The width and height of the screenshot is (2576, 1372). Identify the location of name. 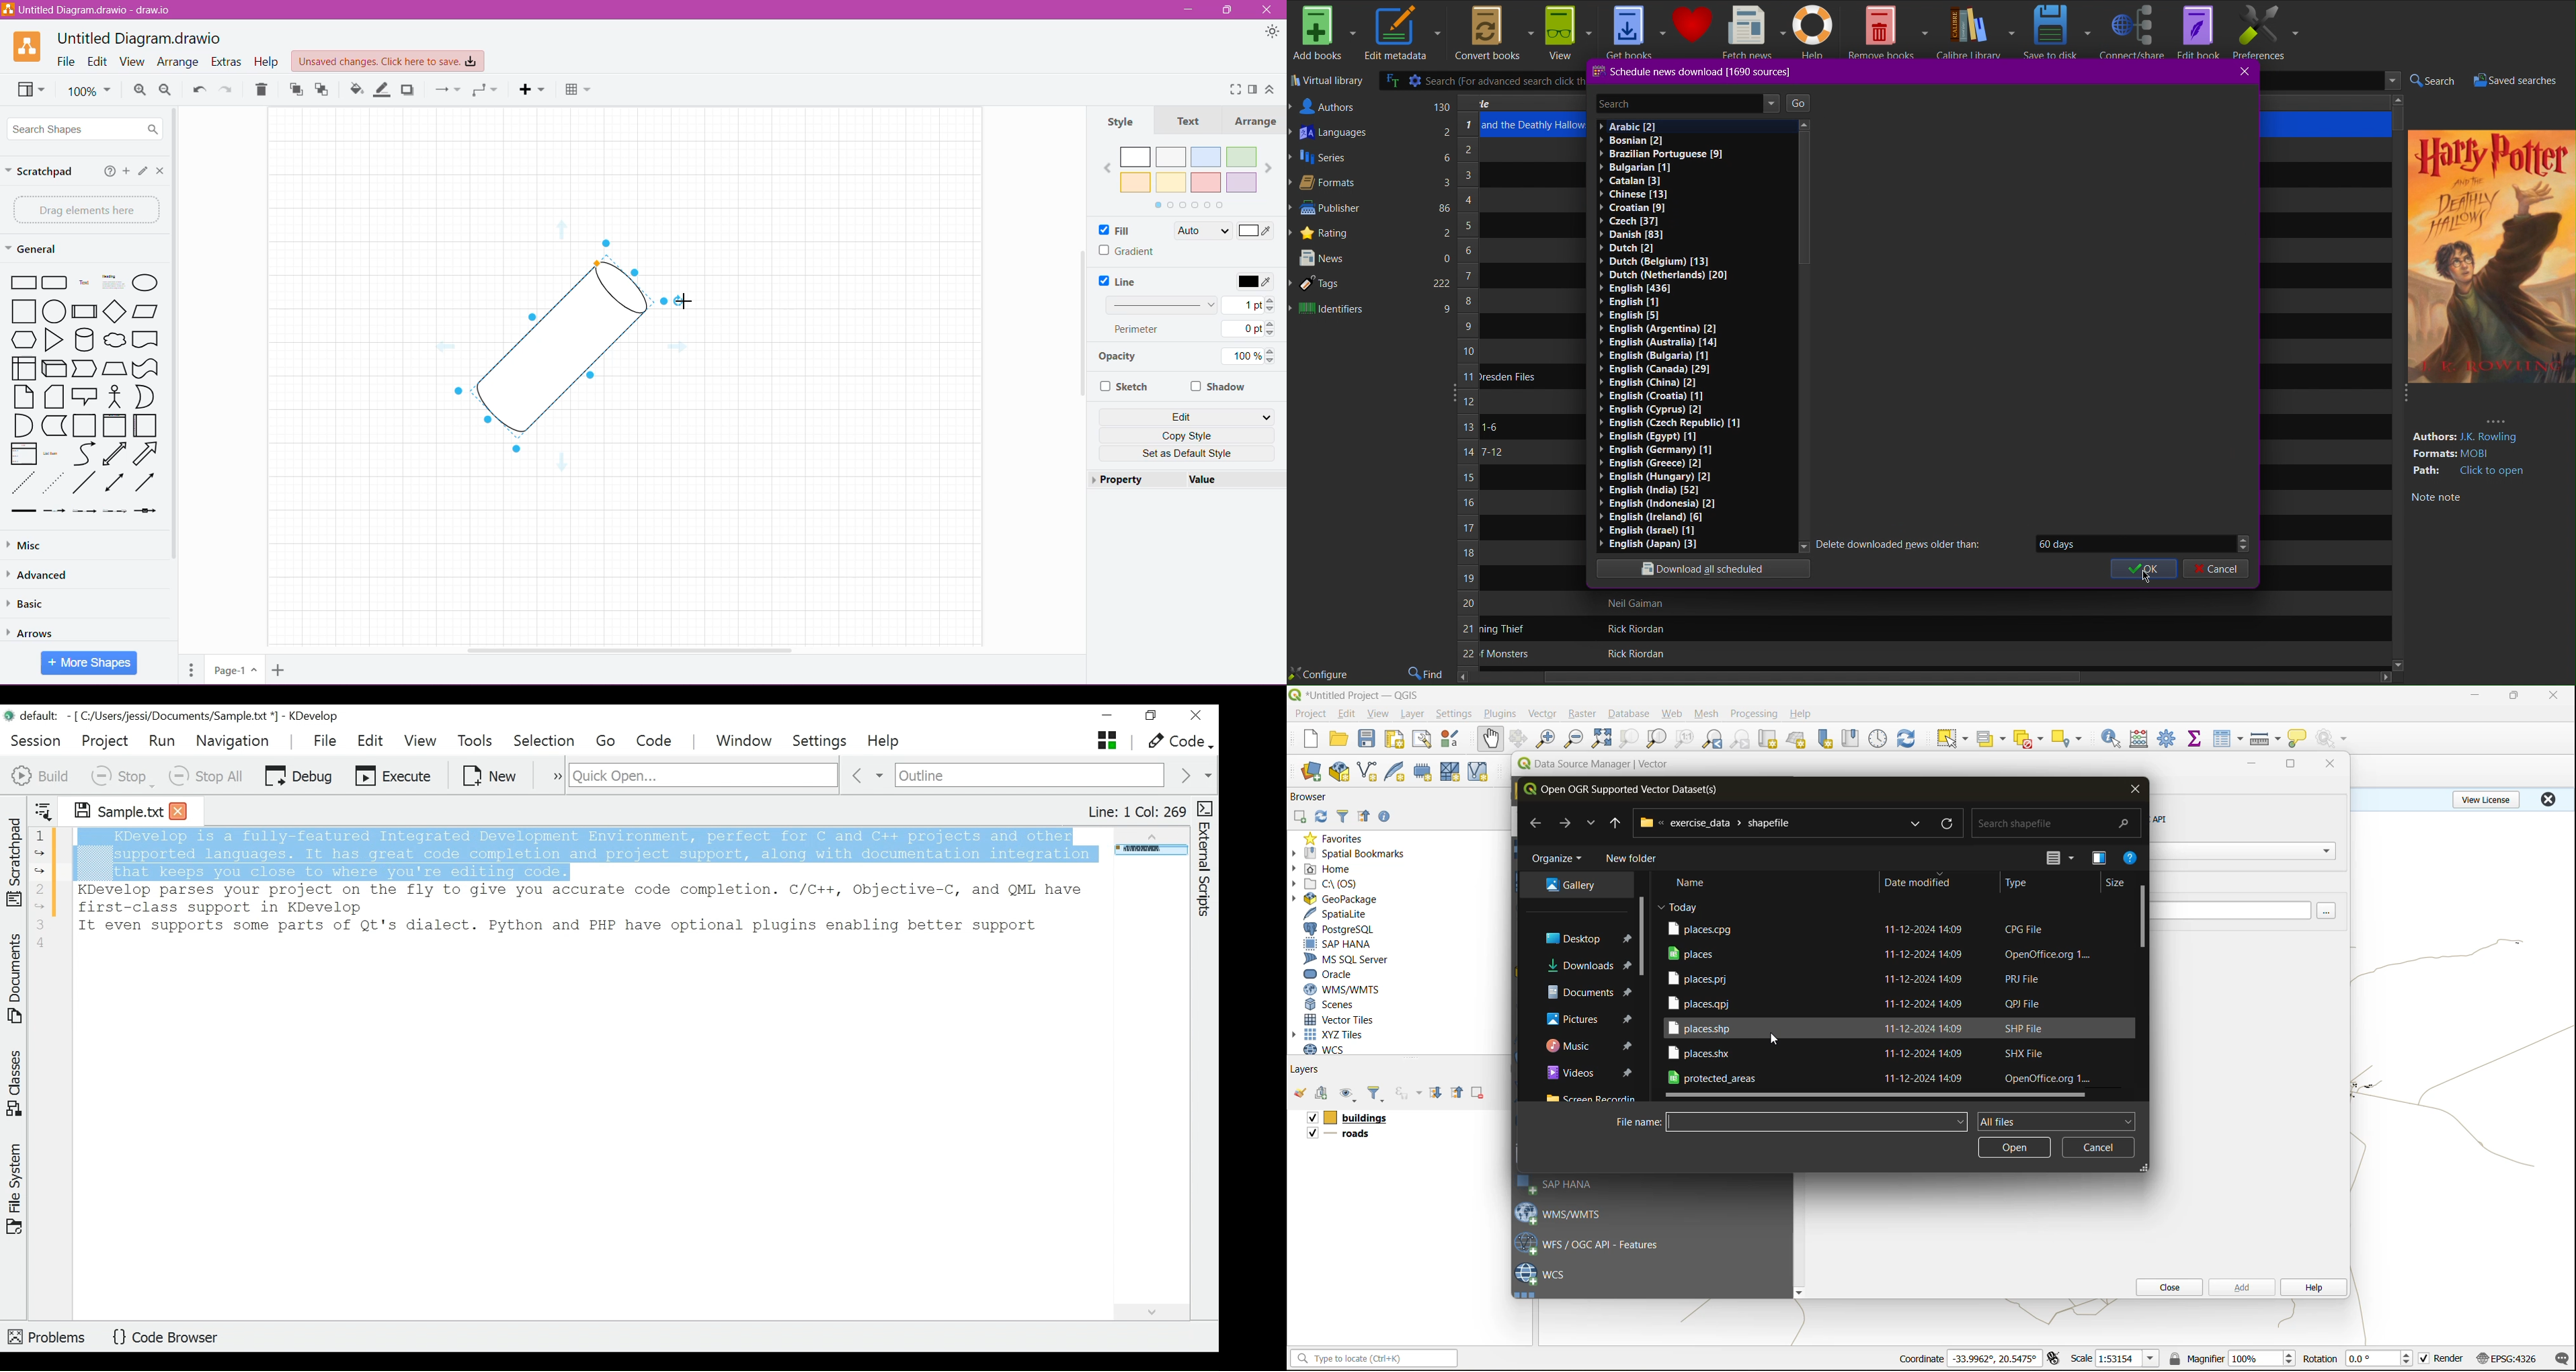
(1697, 883).